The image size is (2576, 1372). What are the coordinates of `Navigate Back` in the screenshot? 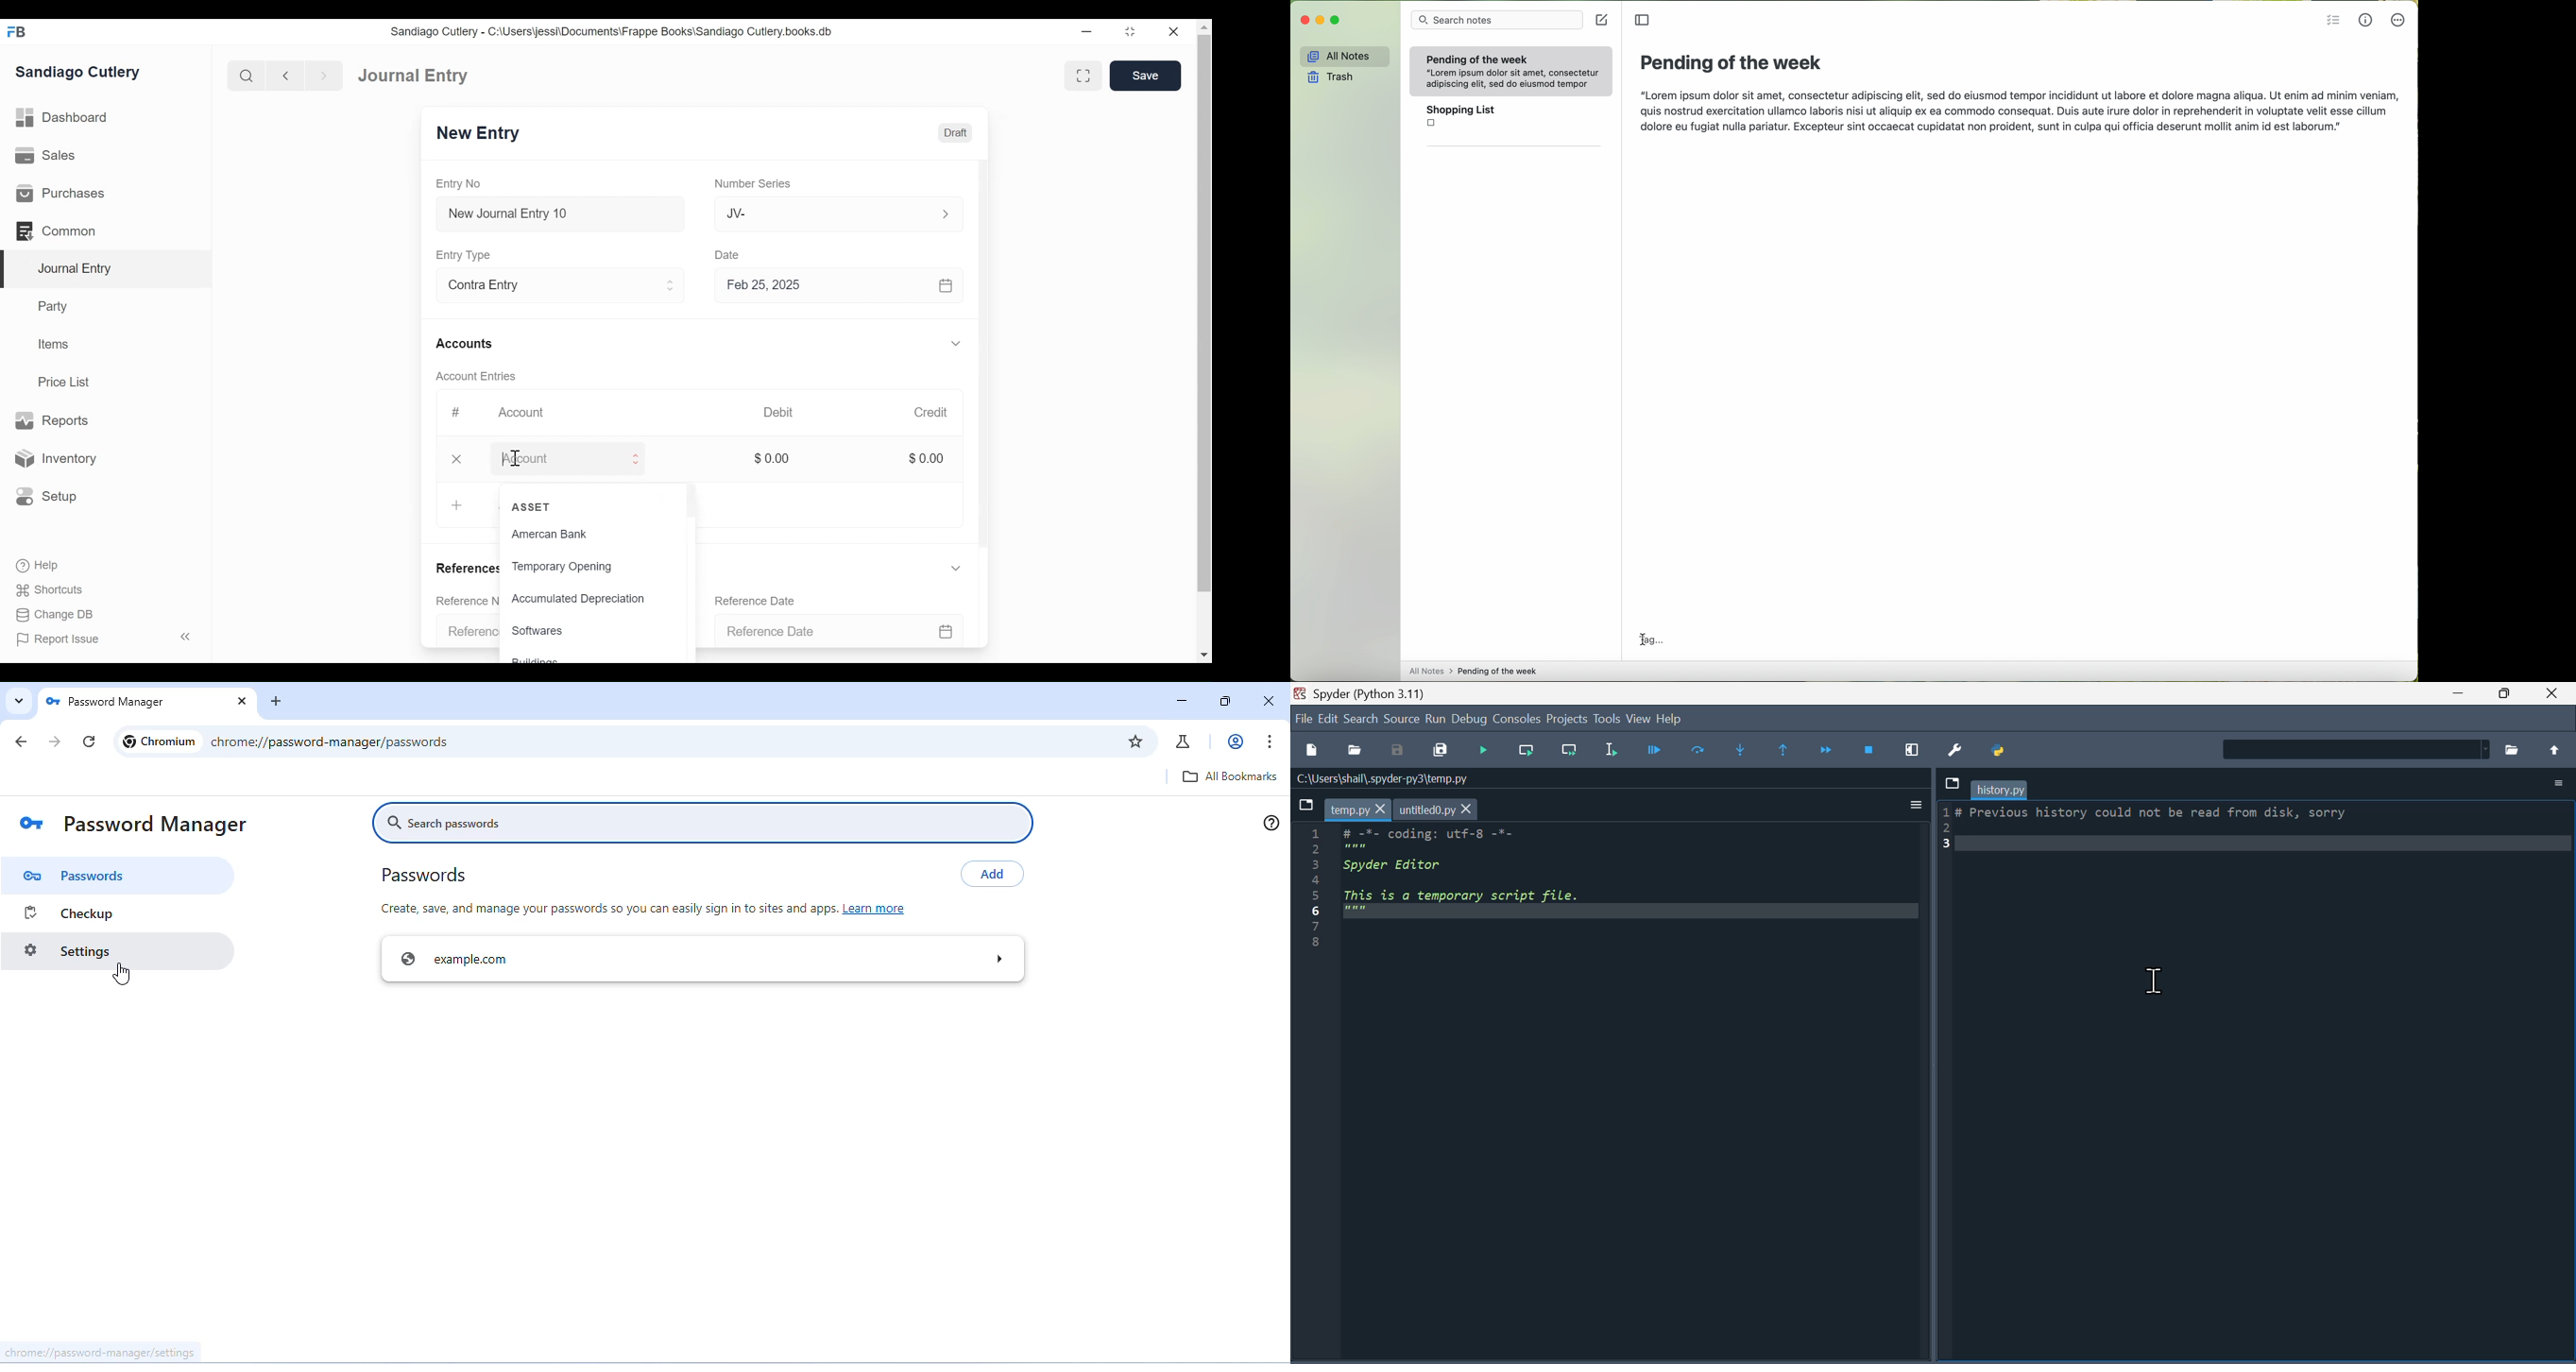 It's located at (286, 76).